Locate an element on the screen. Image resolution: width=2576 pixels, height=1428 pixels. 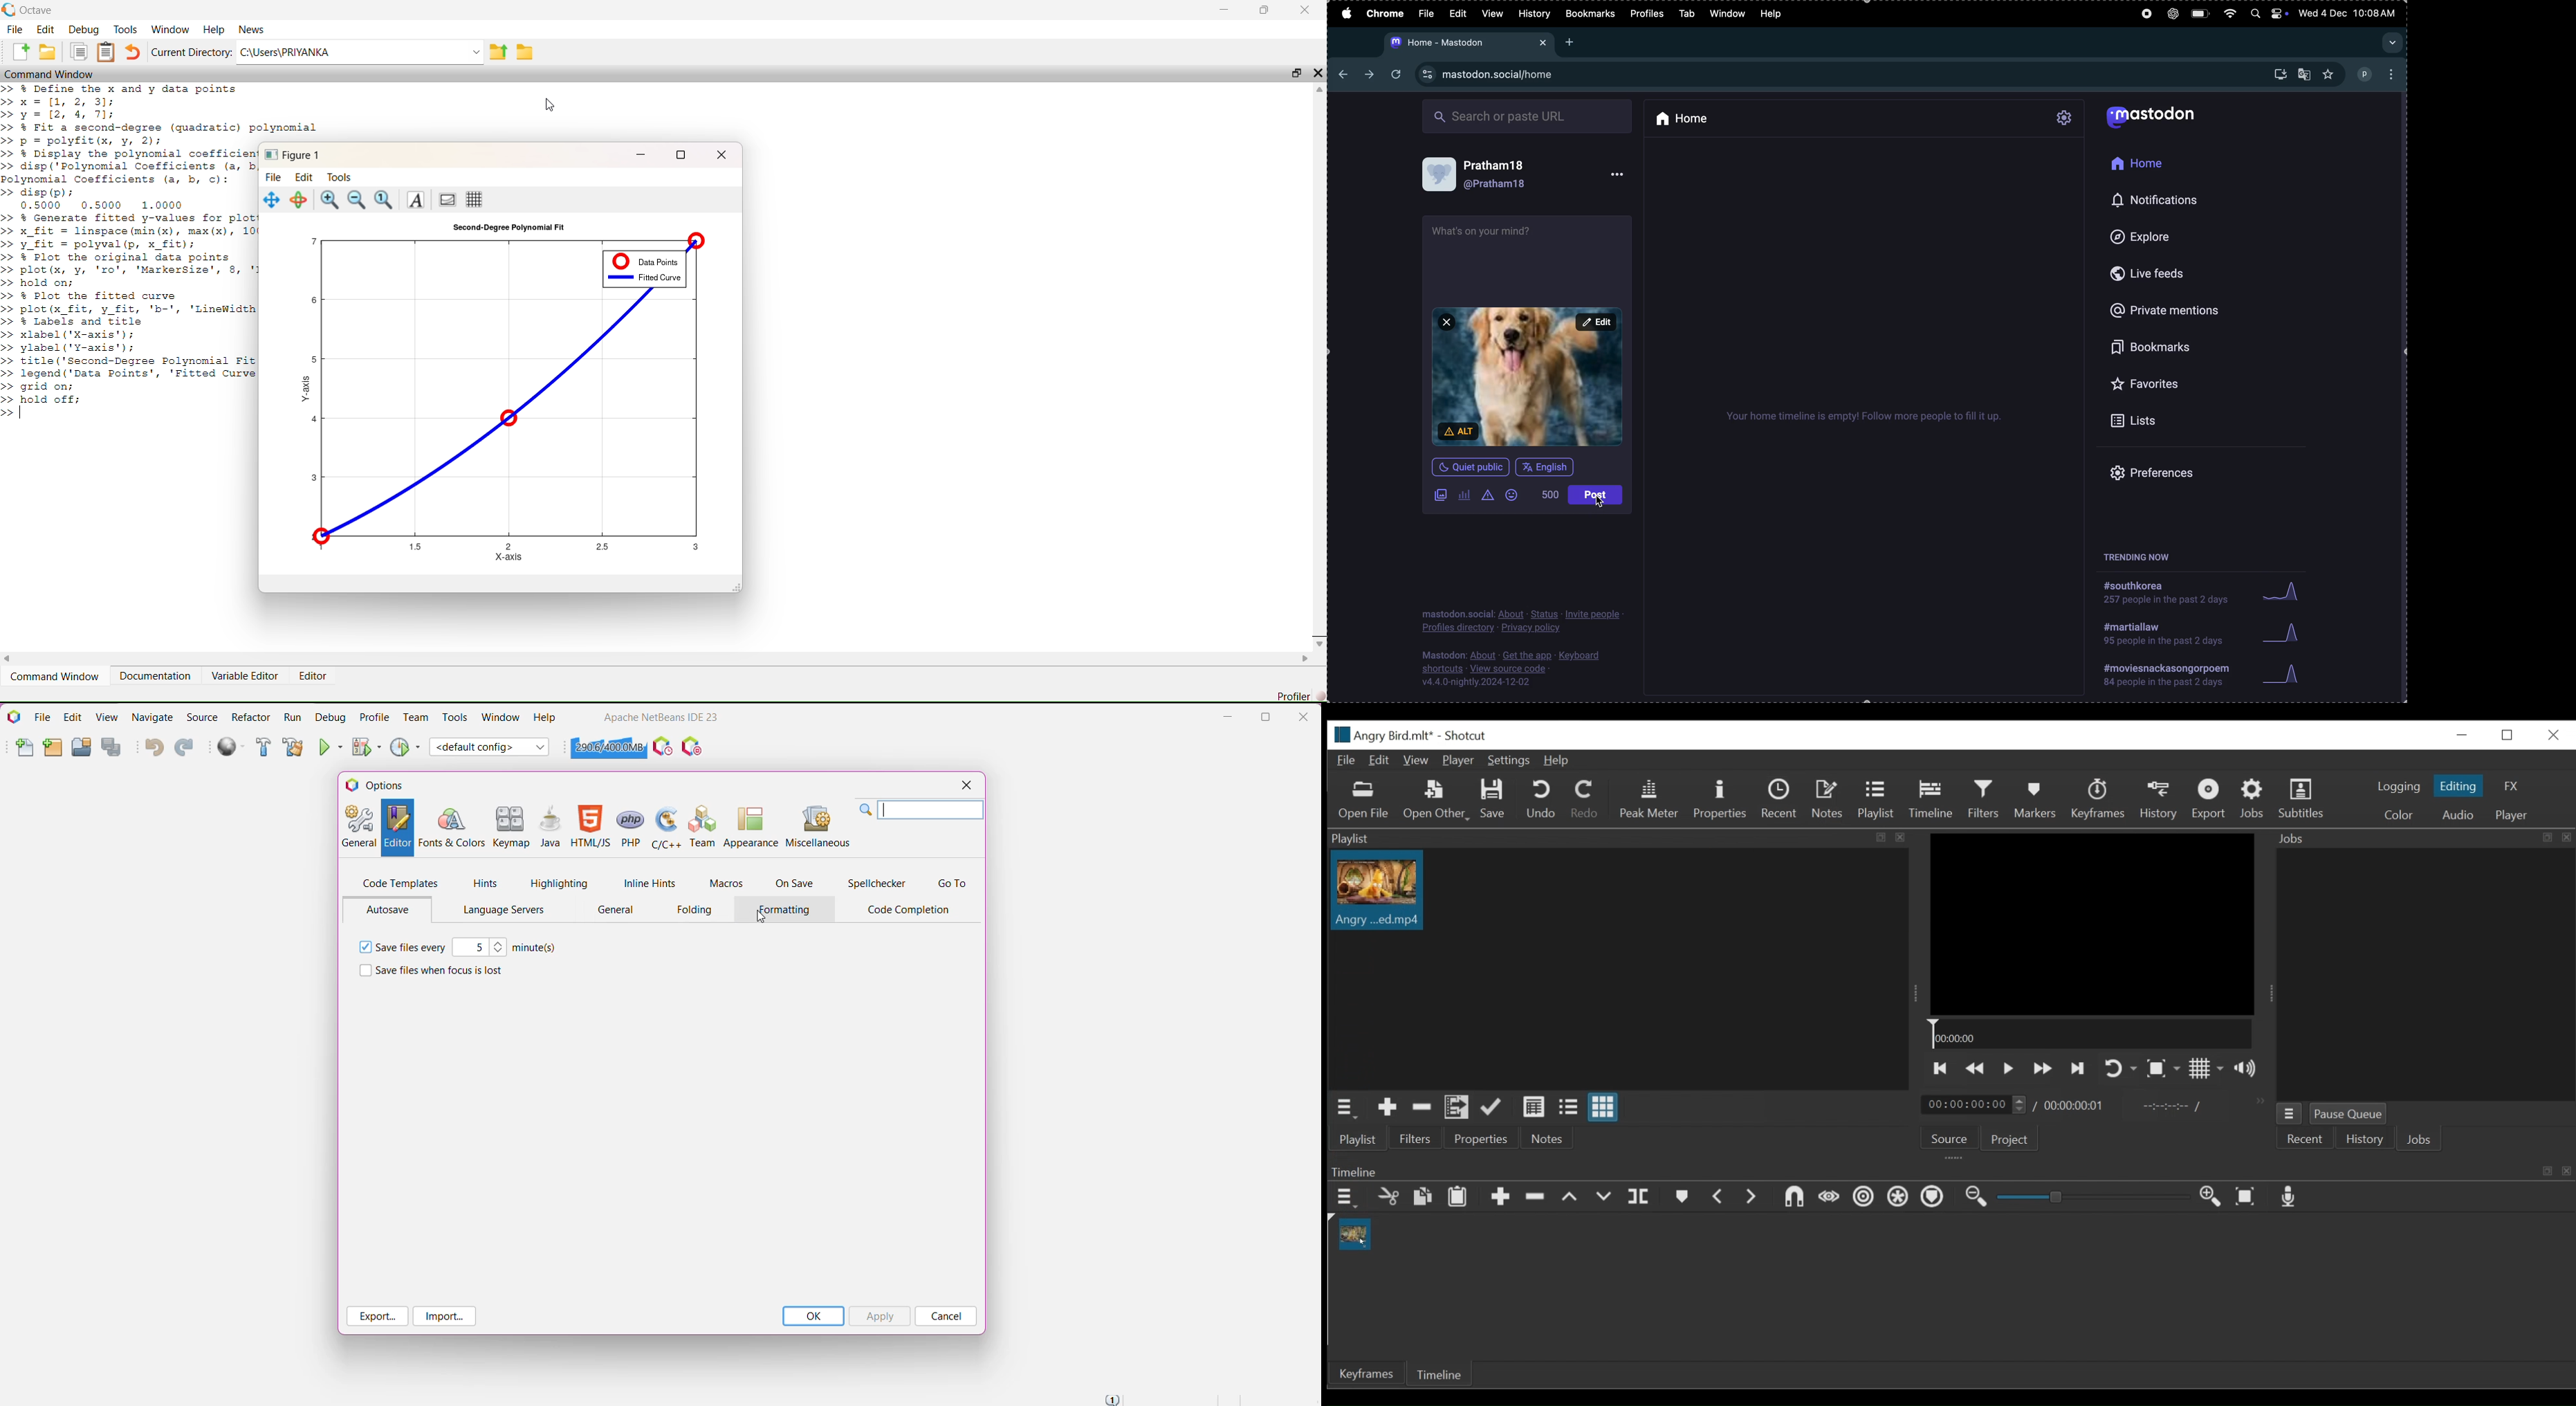
dropdown is located at coordinates (2391, 43).